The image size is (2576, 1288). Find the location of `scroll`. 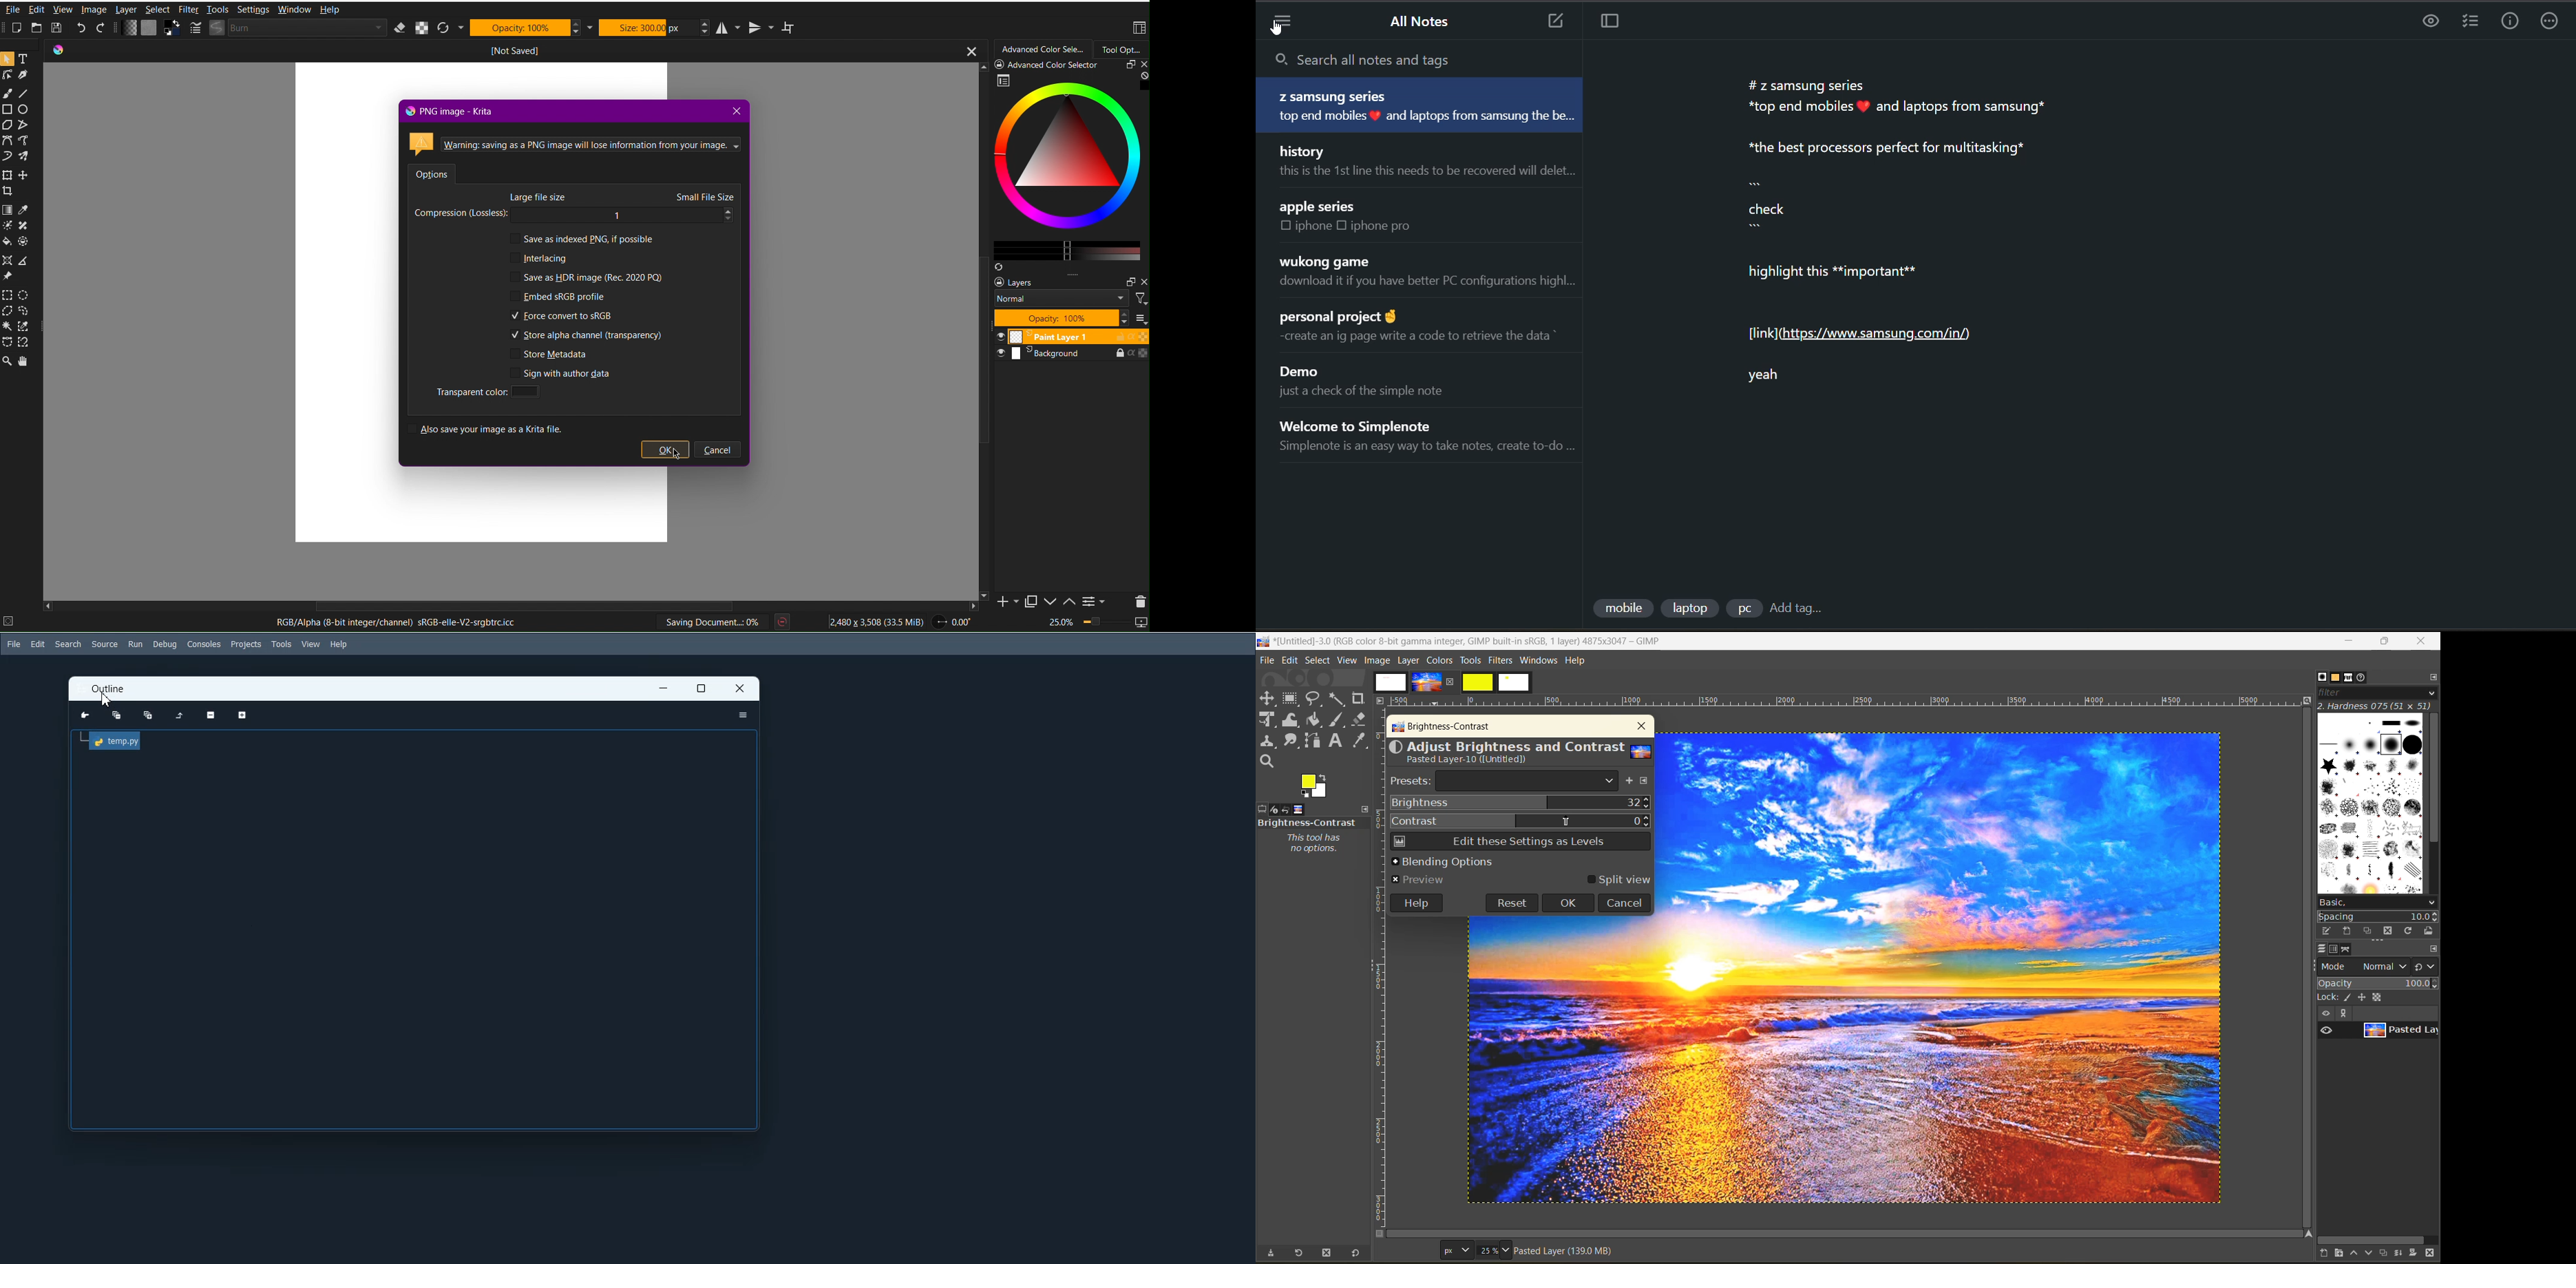

scroll is located at coordinates (528, 607).